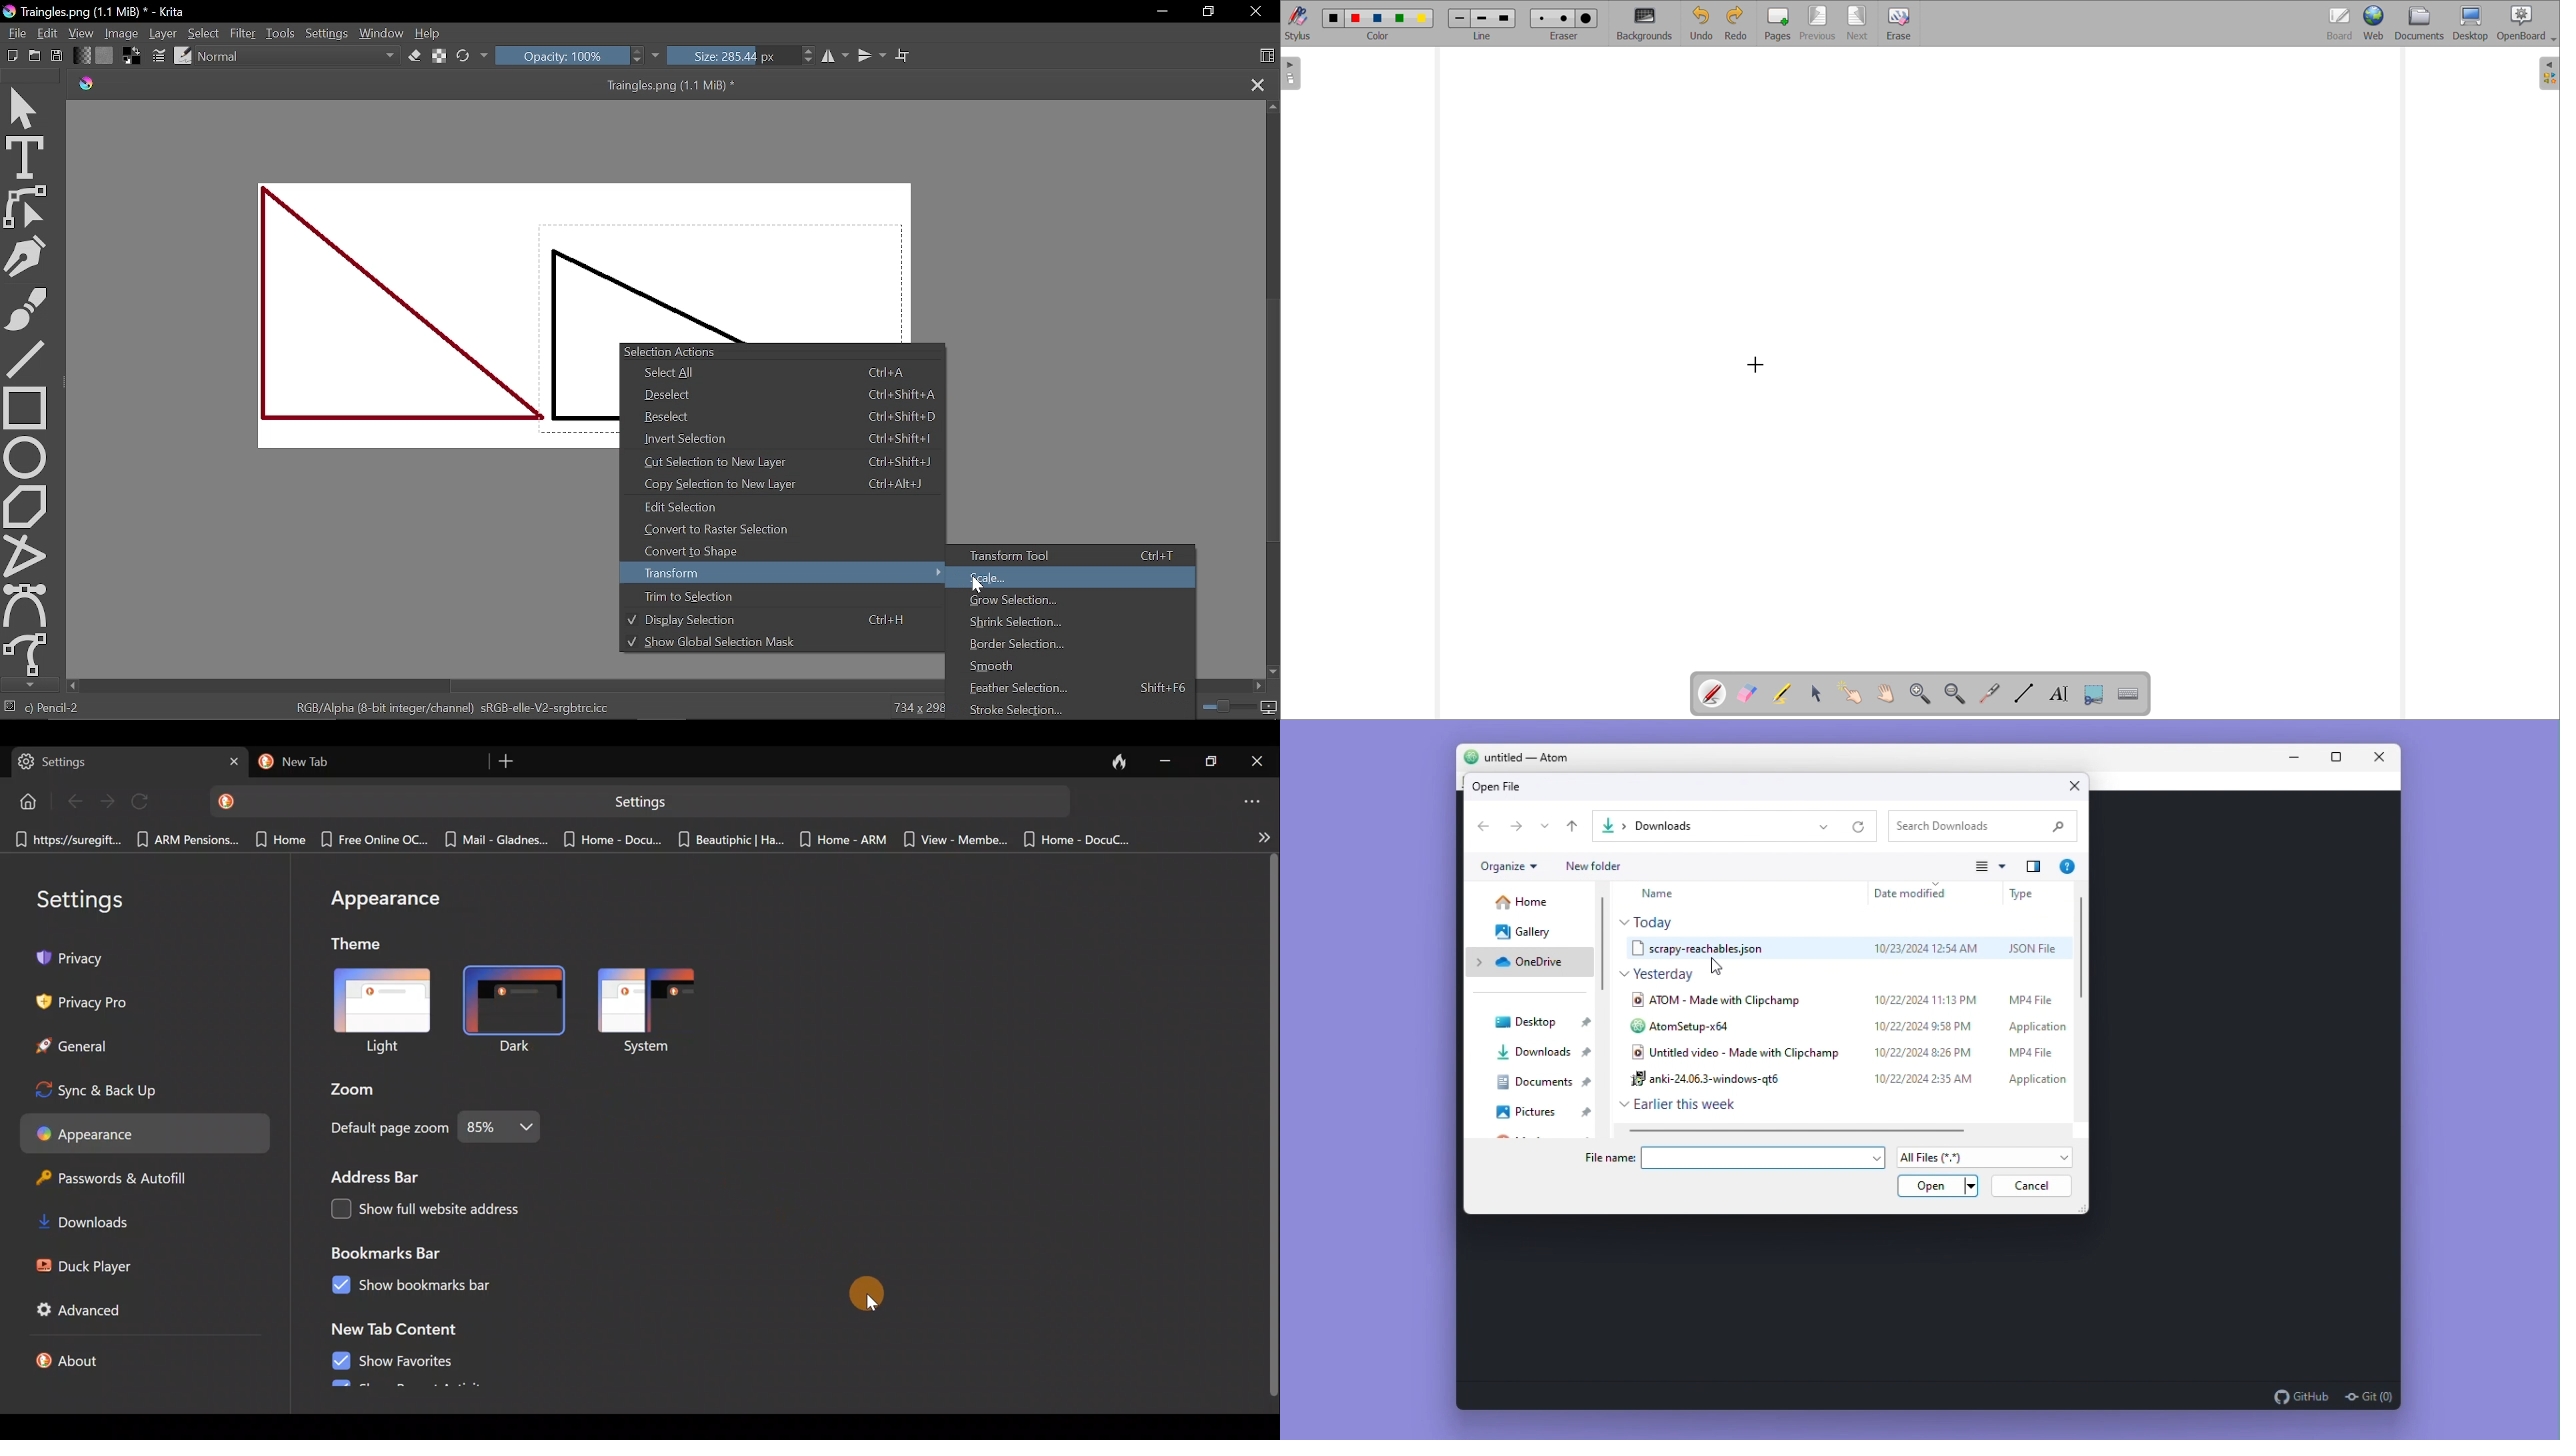 The image size is (2576, 1456). Describe the element at coordinates (146, 802) in the screenshot. I see `Reload page` at that location.